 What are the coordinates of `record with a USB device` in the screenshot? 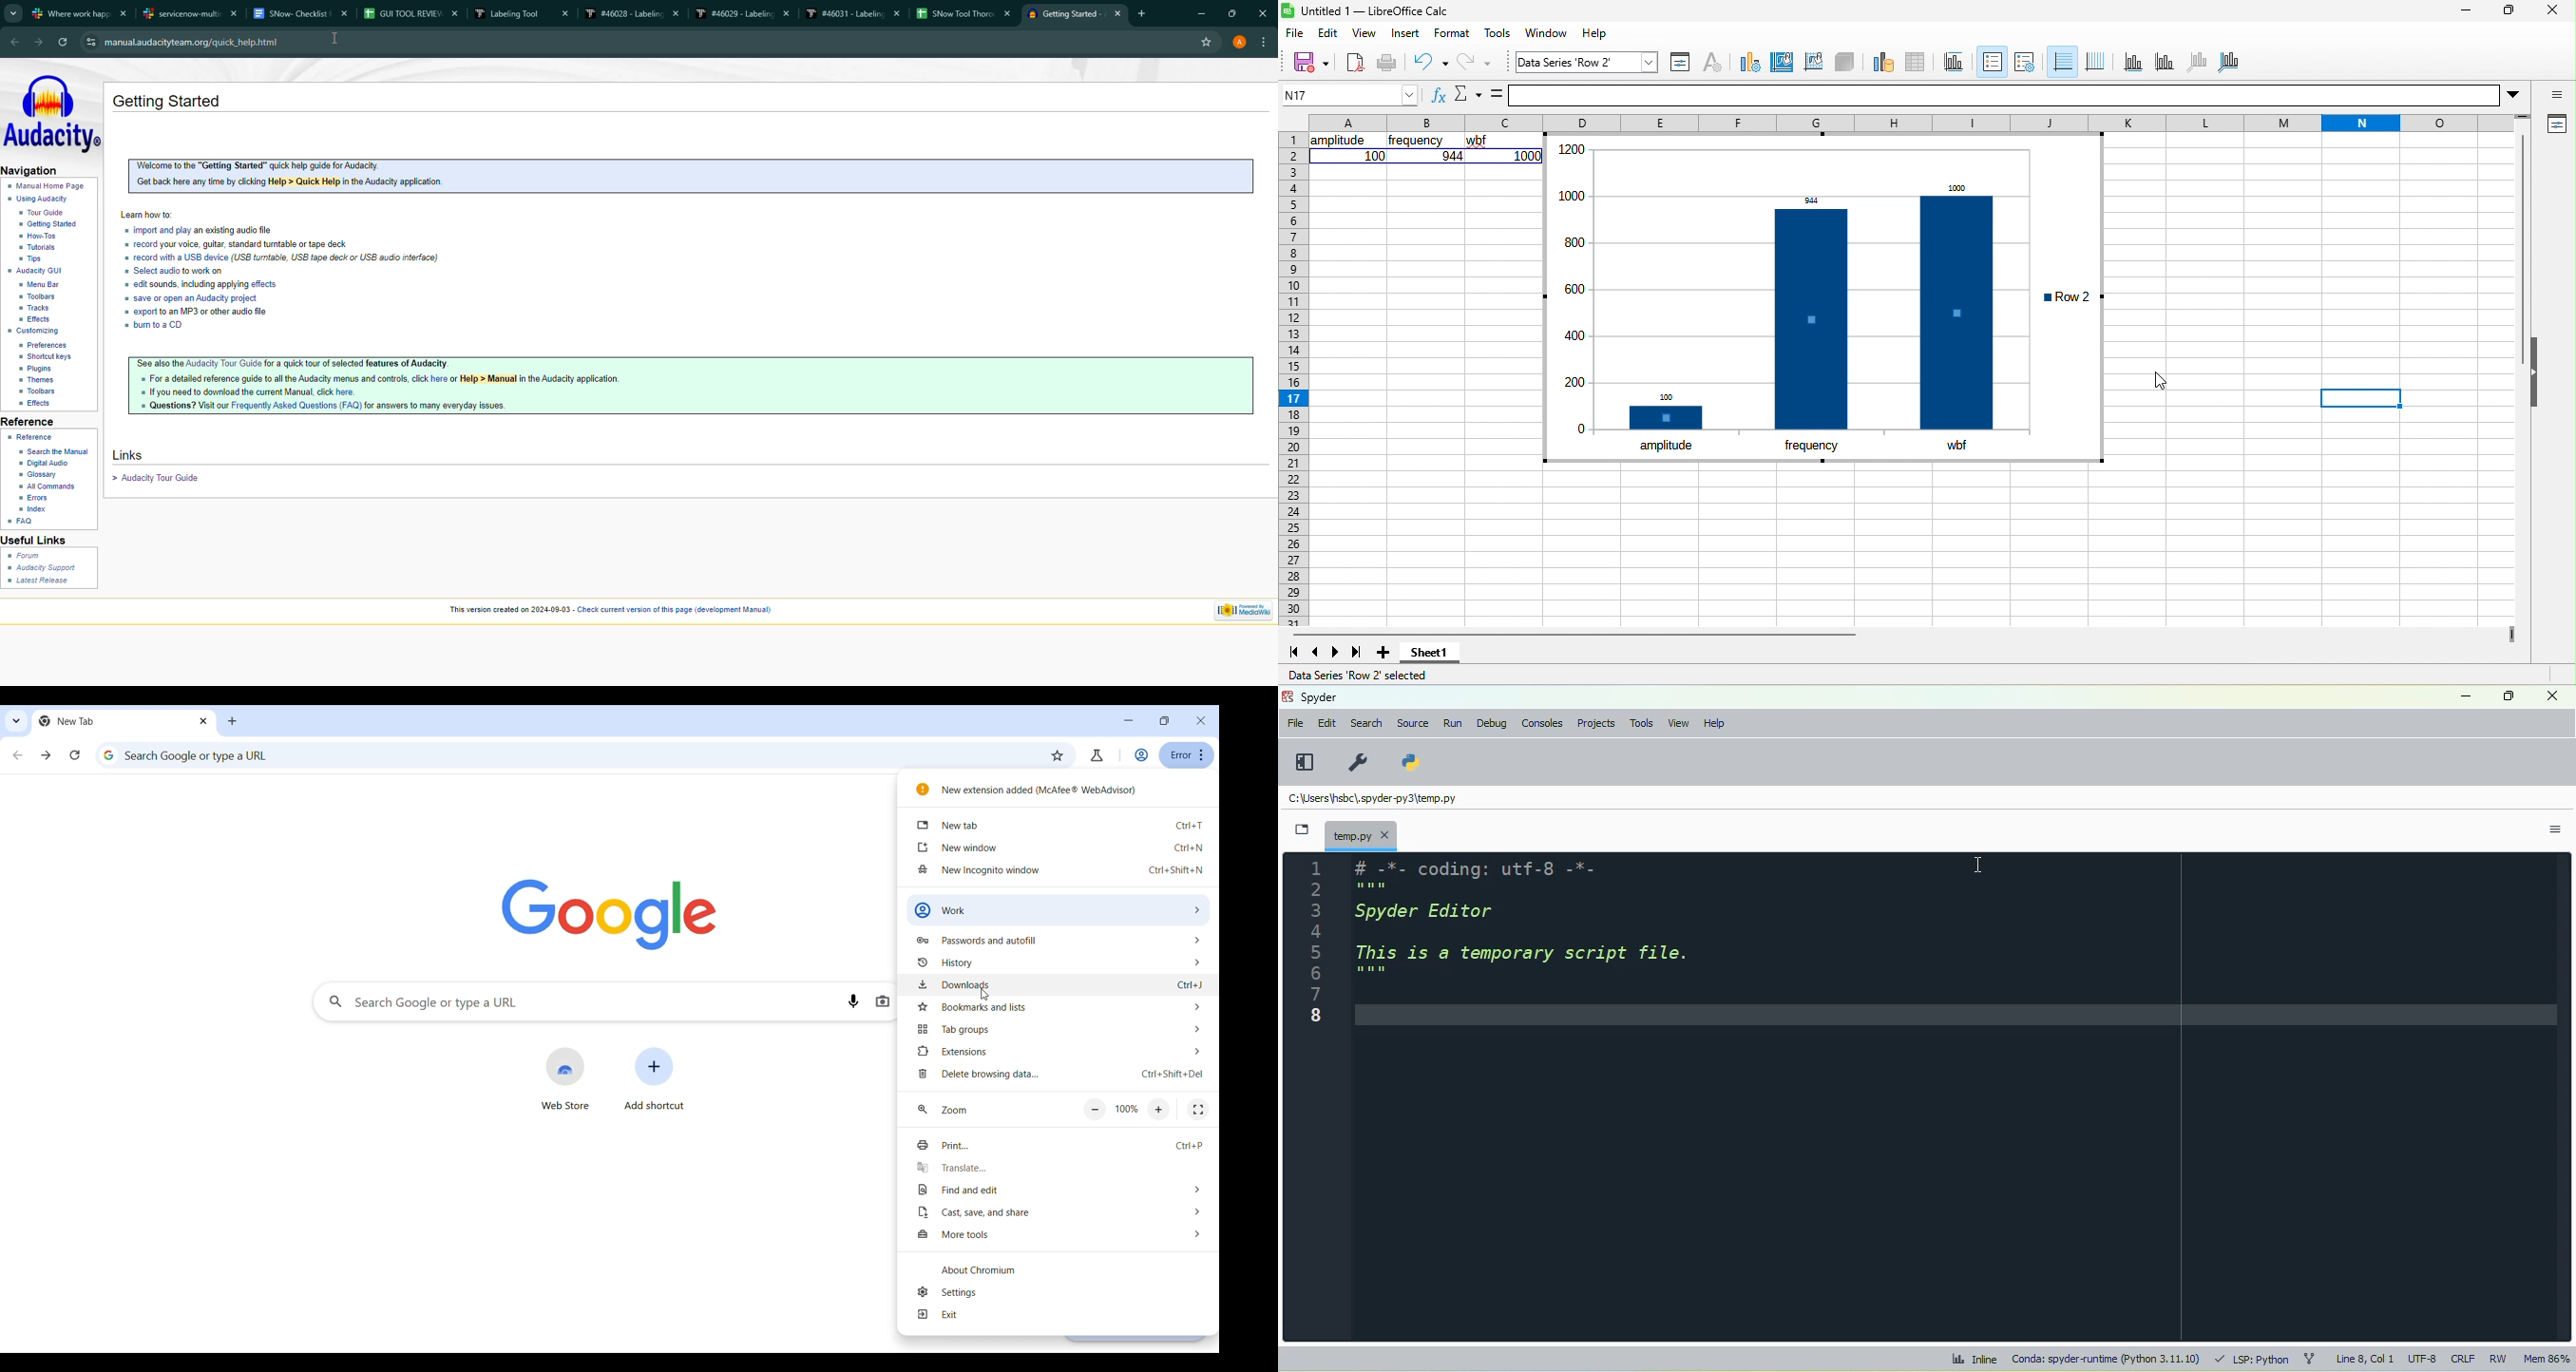 It's located at (176, 258).